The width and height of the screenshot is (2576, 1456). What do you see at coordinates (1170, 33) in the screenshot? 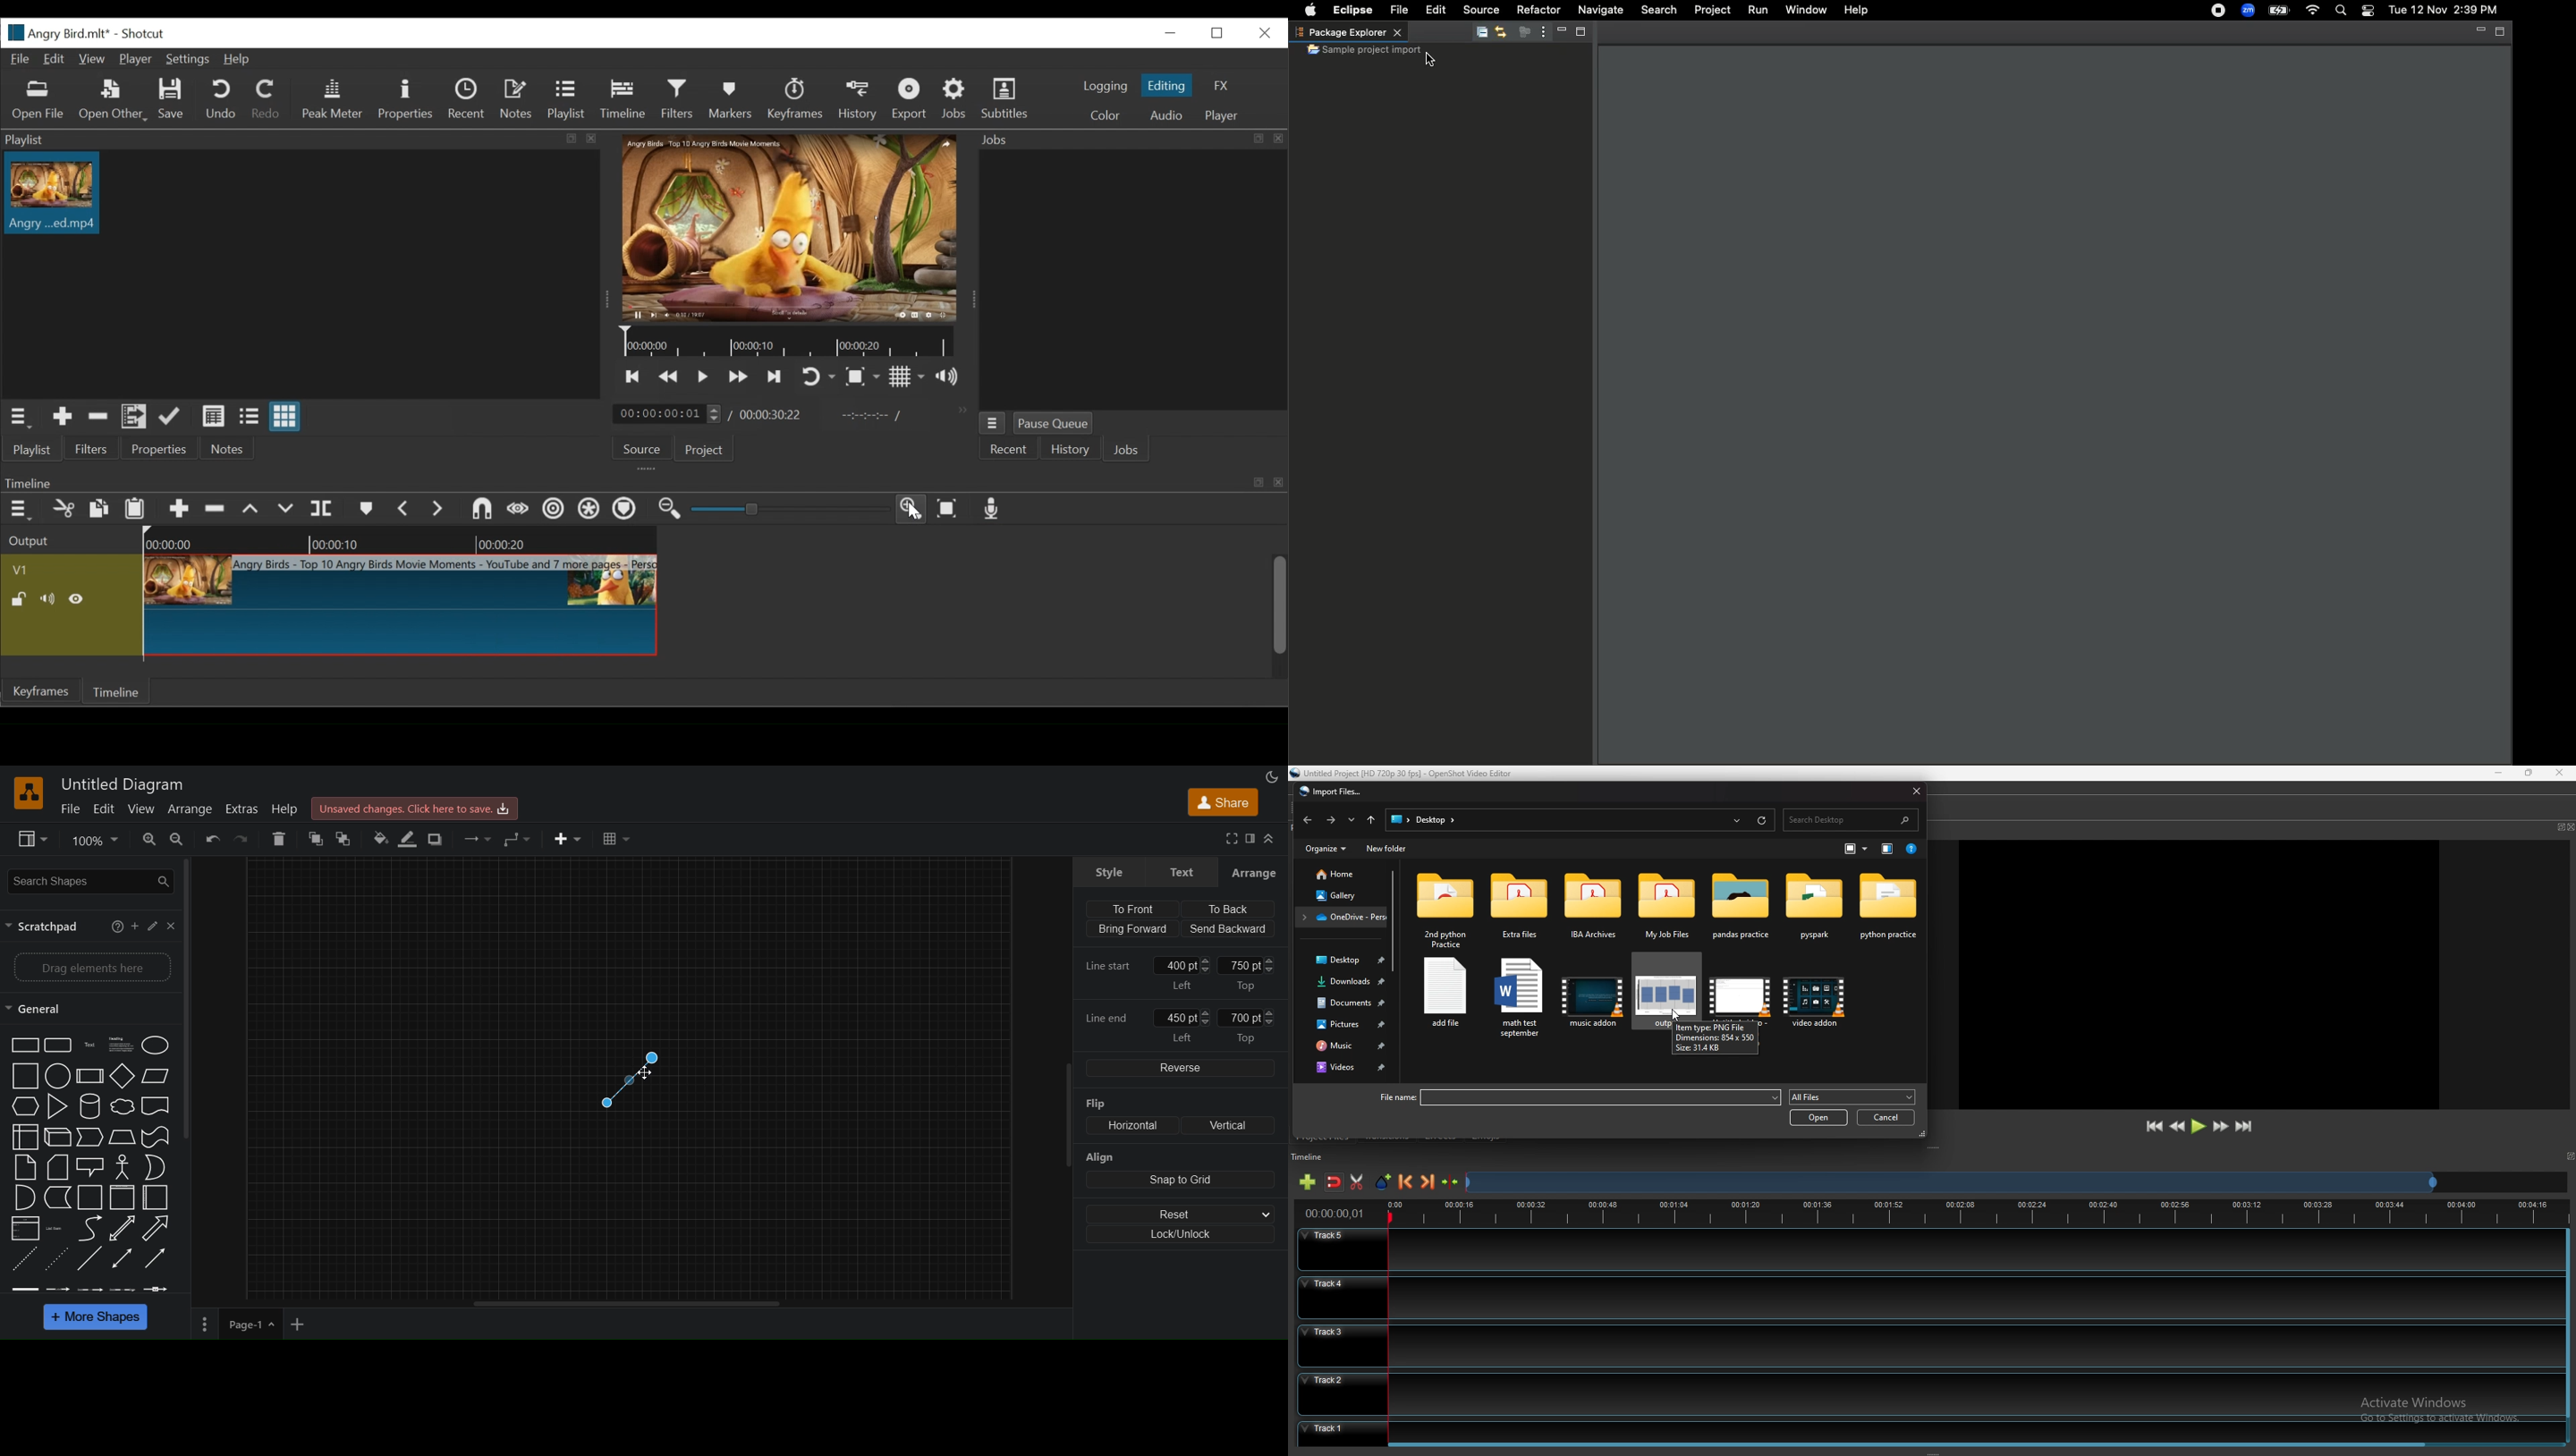
I see `minimize` at bounding box center [1170, 33].